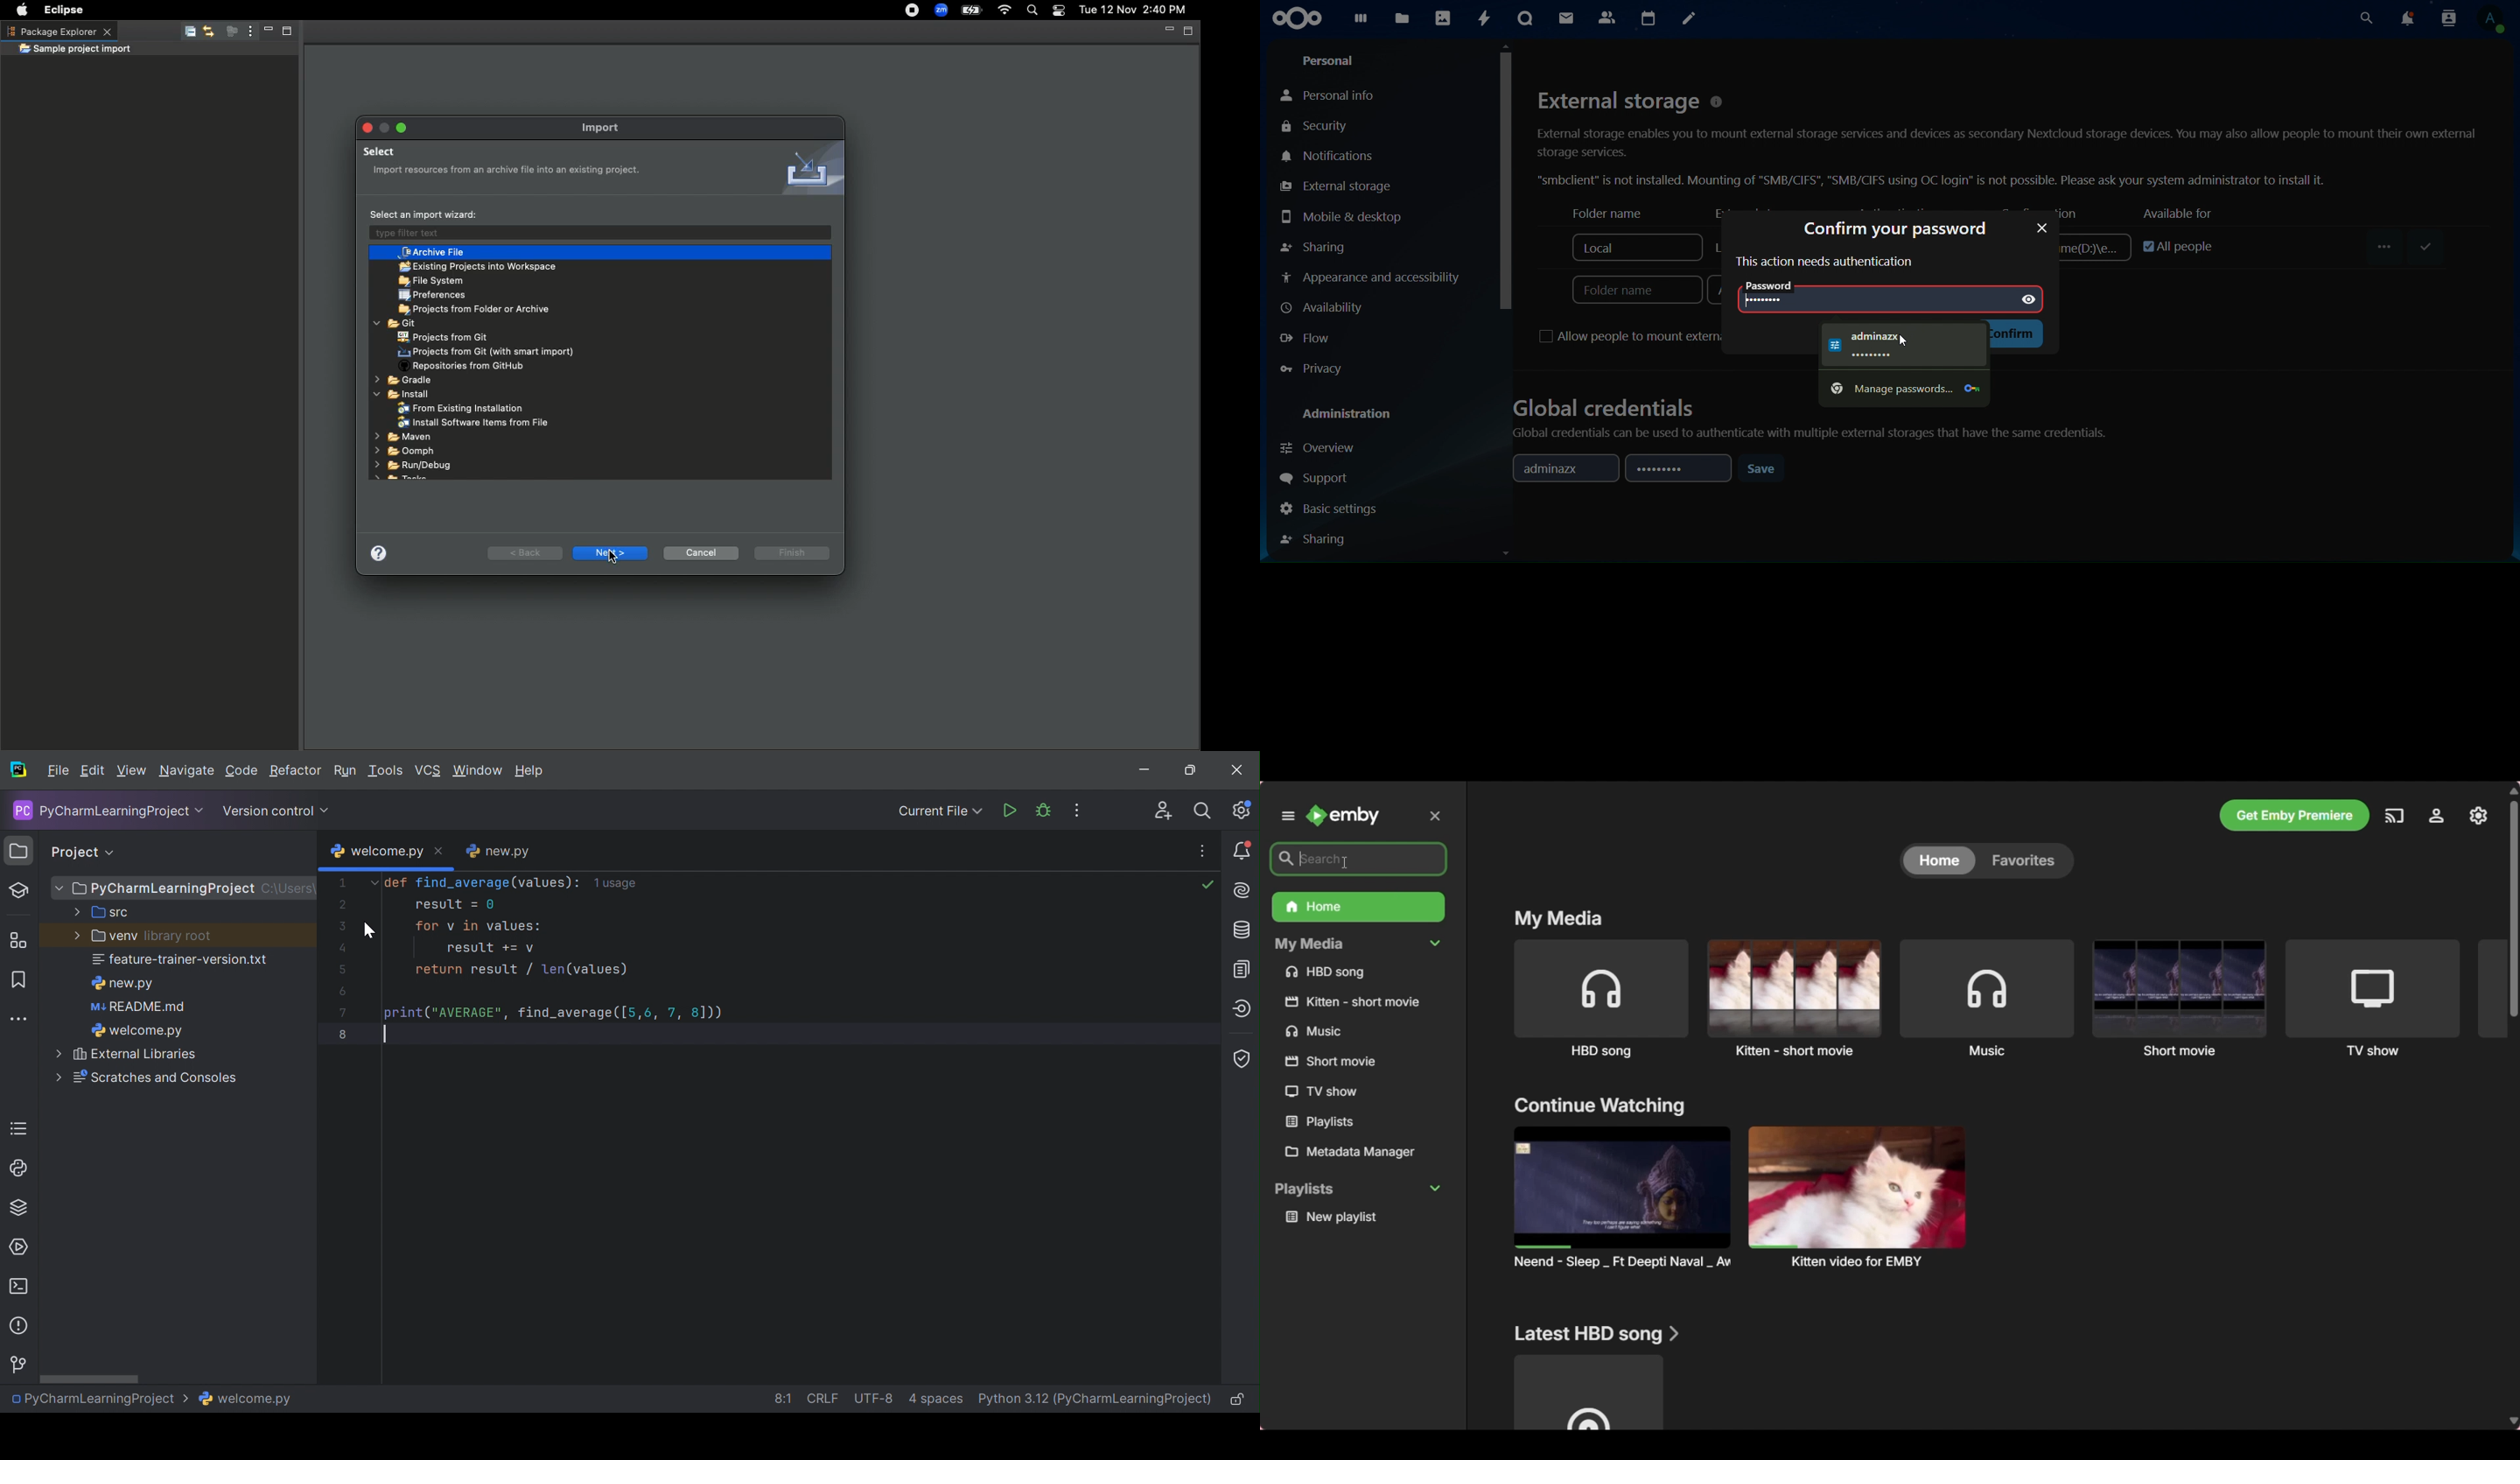 This screenshot has width=2520, height=1484. What do you see at coordinates (1375, 278) in the screenshot?
I see `appearance and accessibilty` at bounding box center [1375, 278].